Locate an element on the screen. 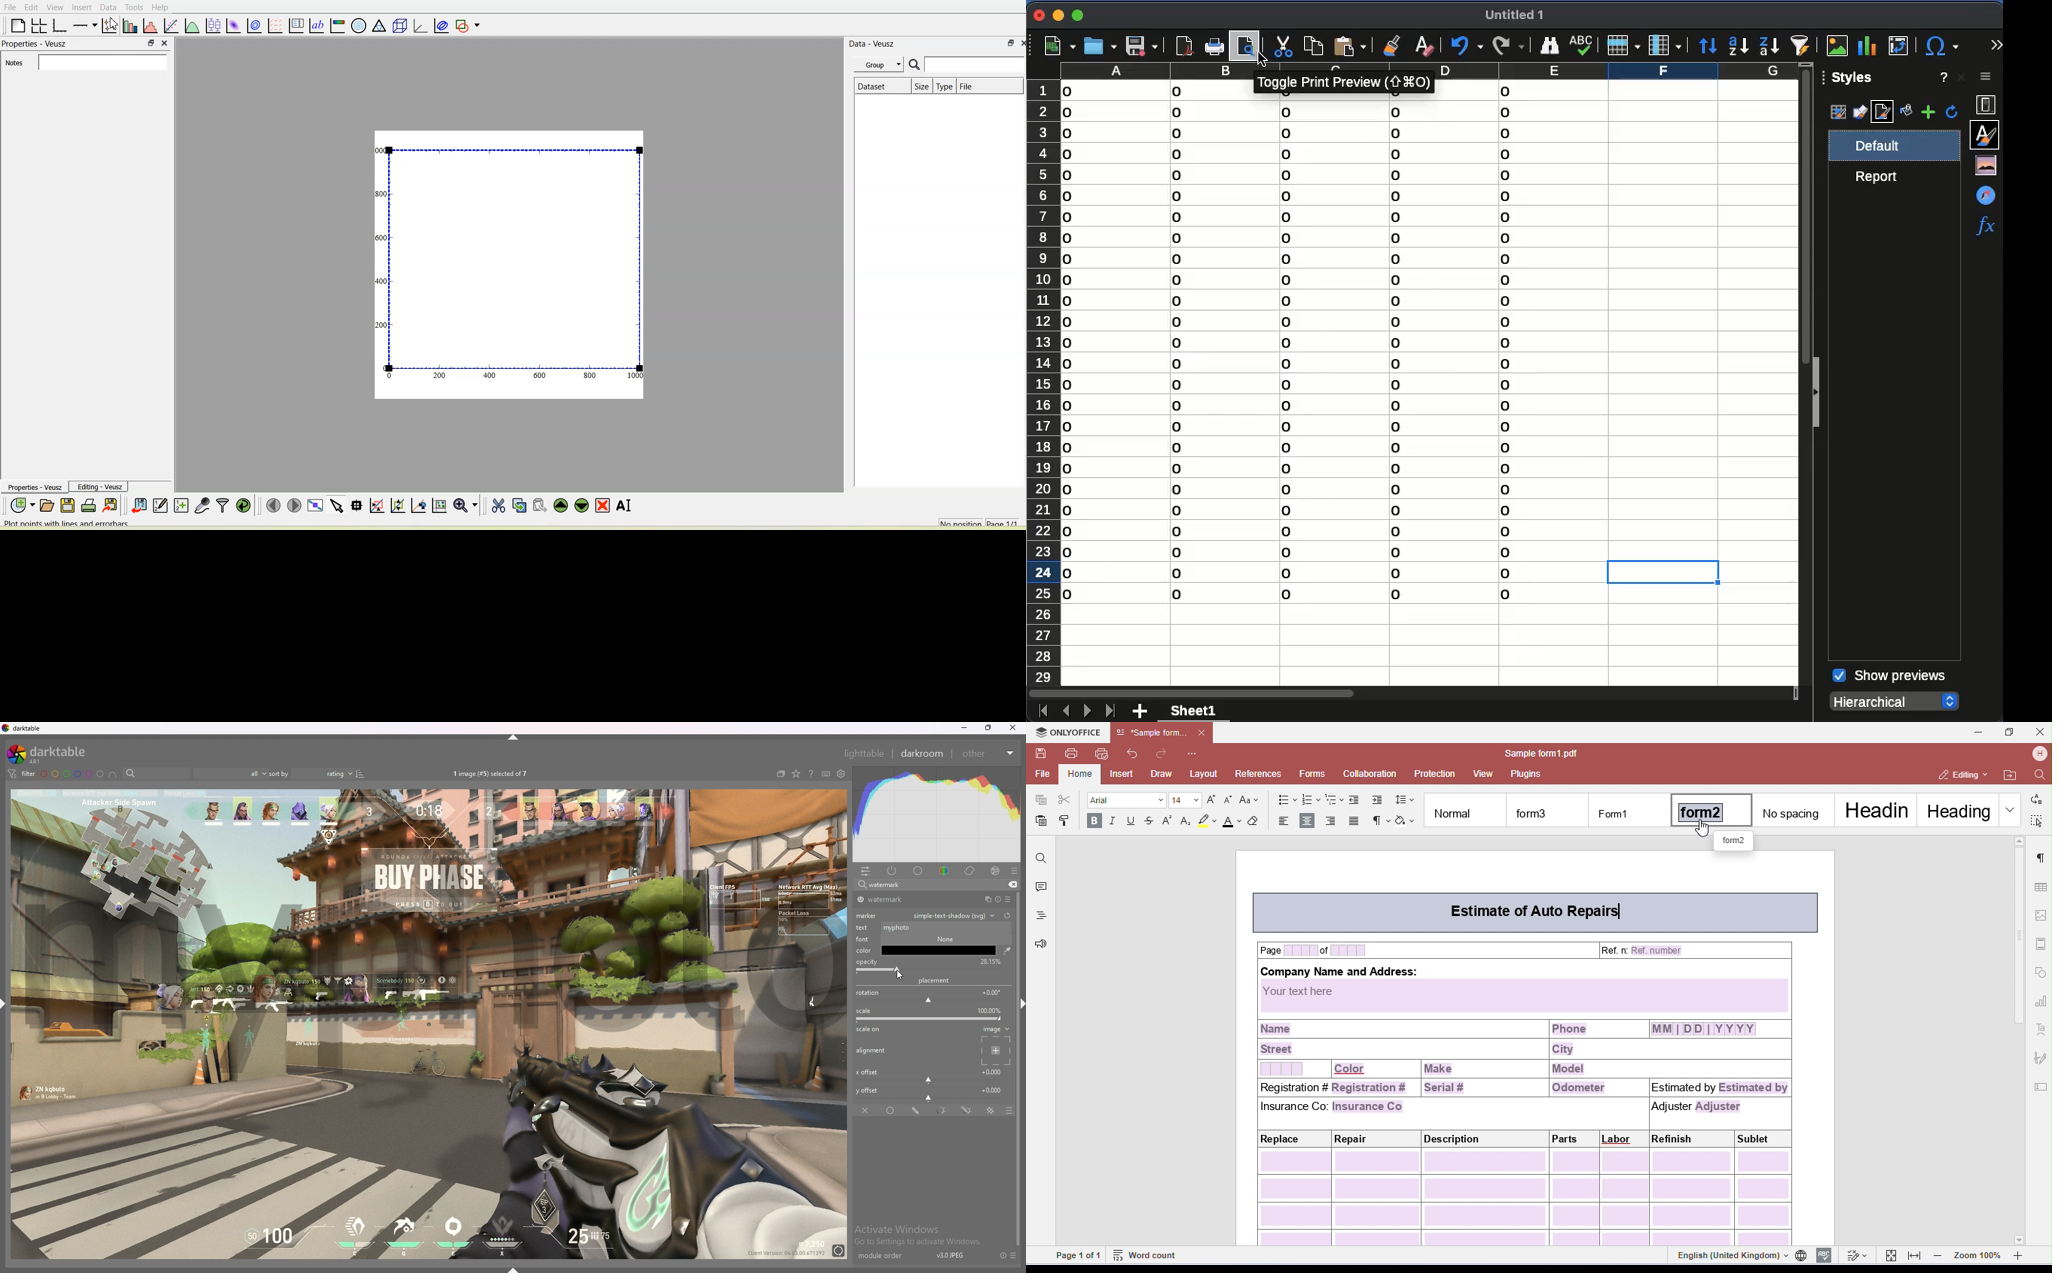 The image size is (2072, 1288). Size is located at coordinates (922, 86).